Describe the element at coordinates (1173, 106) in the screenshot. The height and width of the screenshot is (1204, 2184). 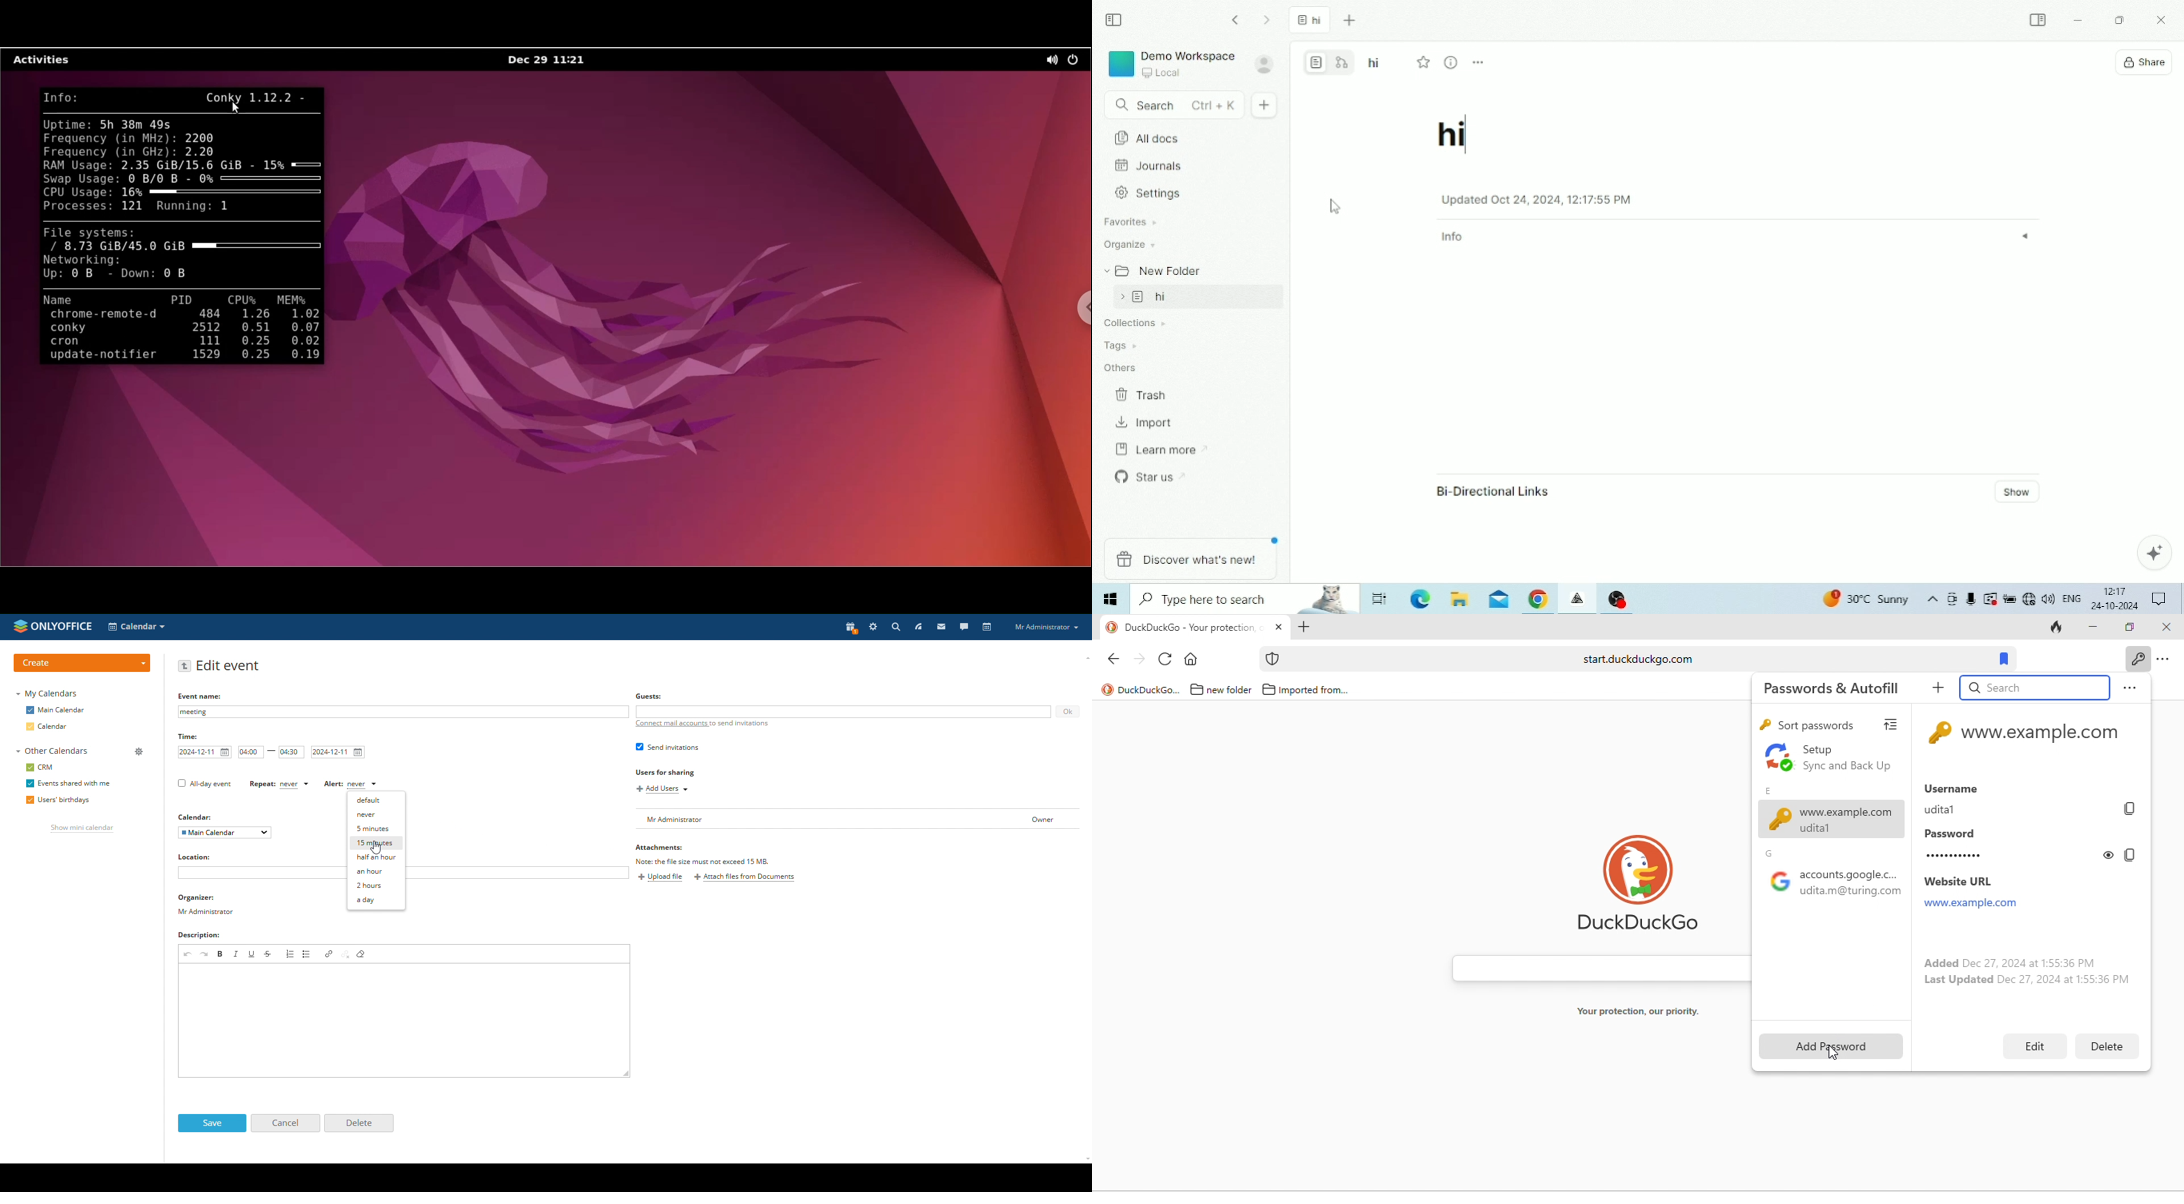
I see `Search` at that location.